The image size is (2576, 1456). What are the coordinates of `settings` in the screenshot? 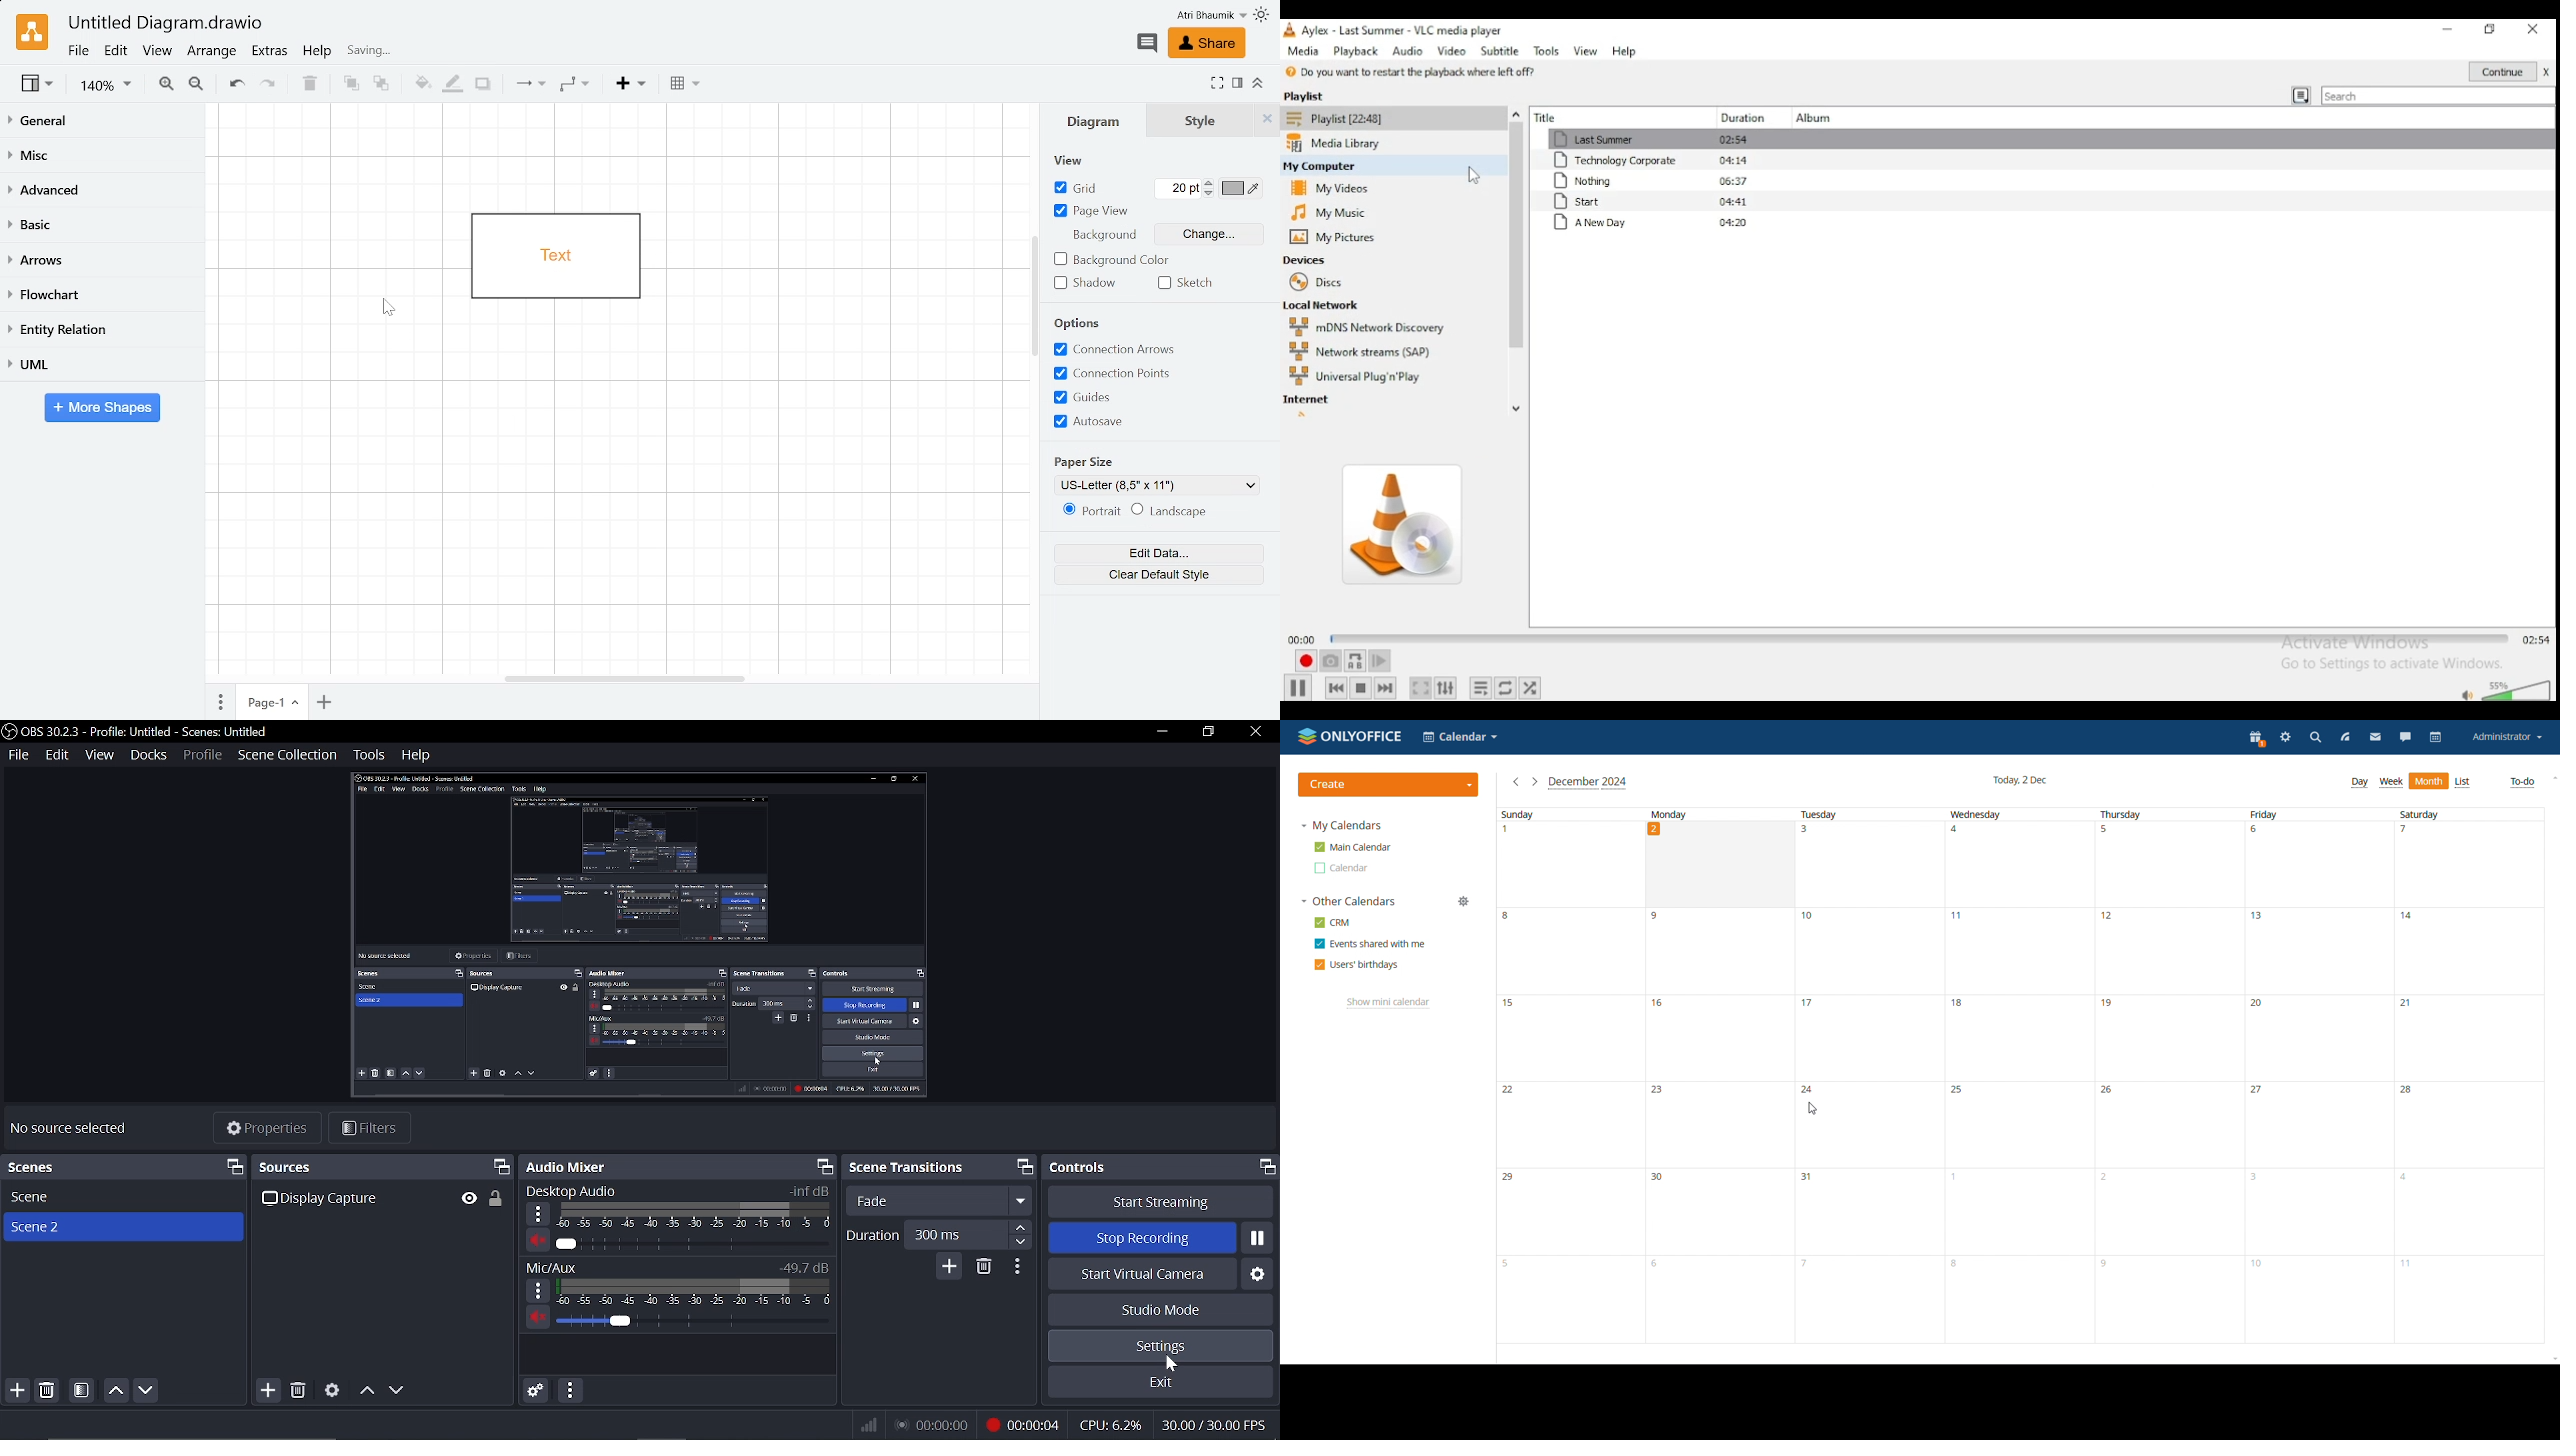 It's located at (1161, 1346).